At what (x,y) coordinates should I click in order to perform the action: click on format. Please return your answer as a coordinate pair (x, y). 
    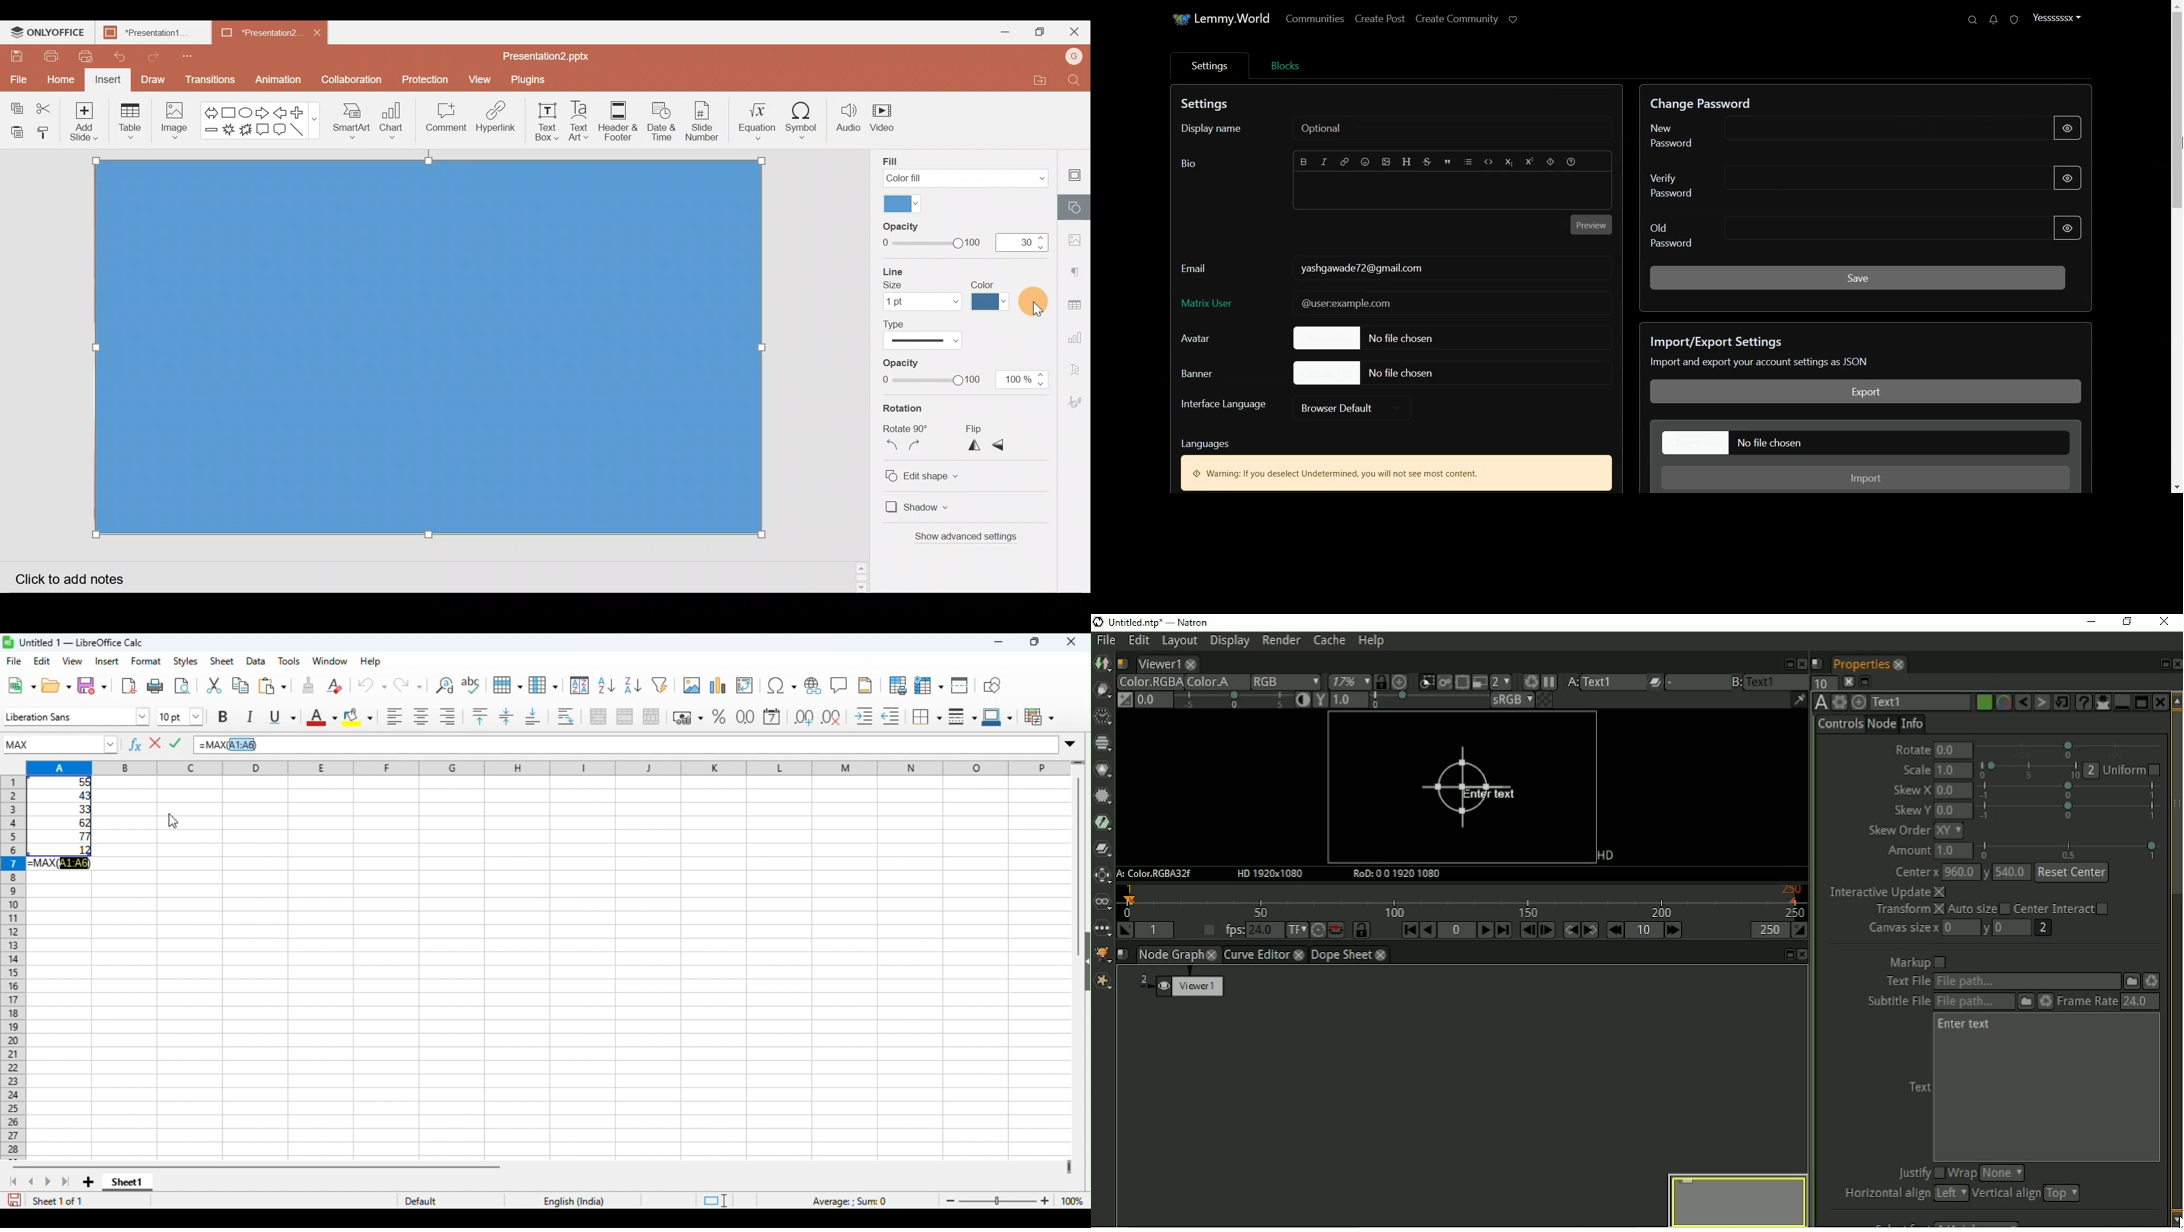
    Looking at the image, I should click on (147, 661).